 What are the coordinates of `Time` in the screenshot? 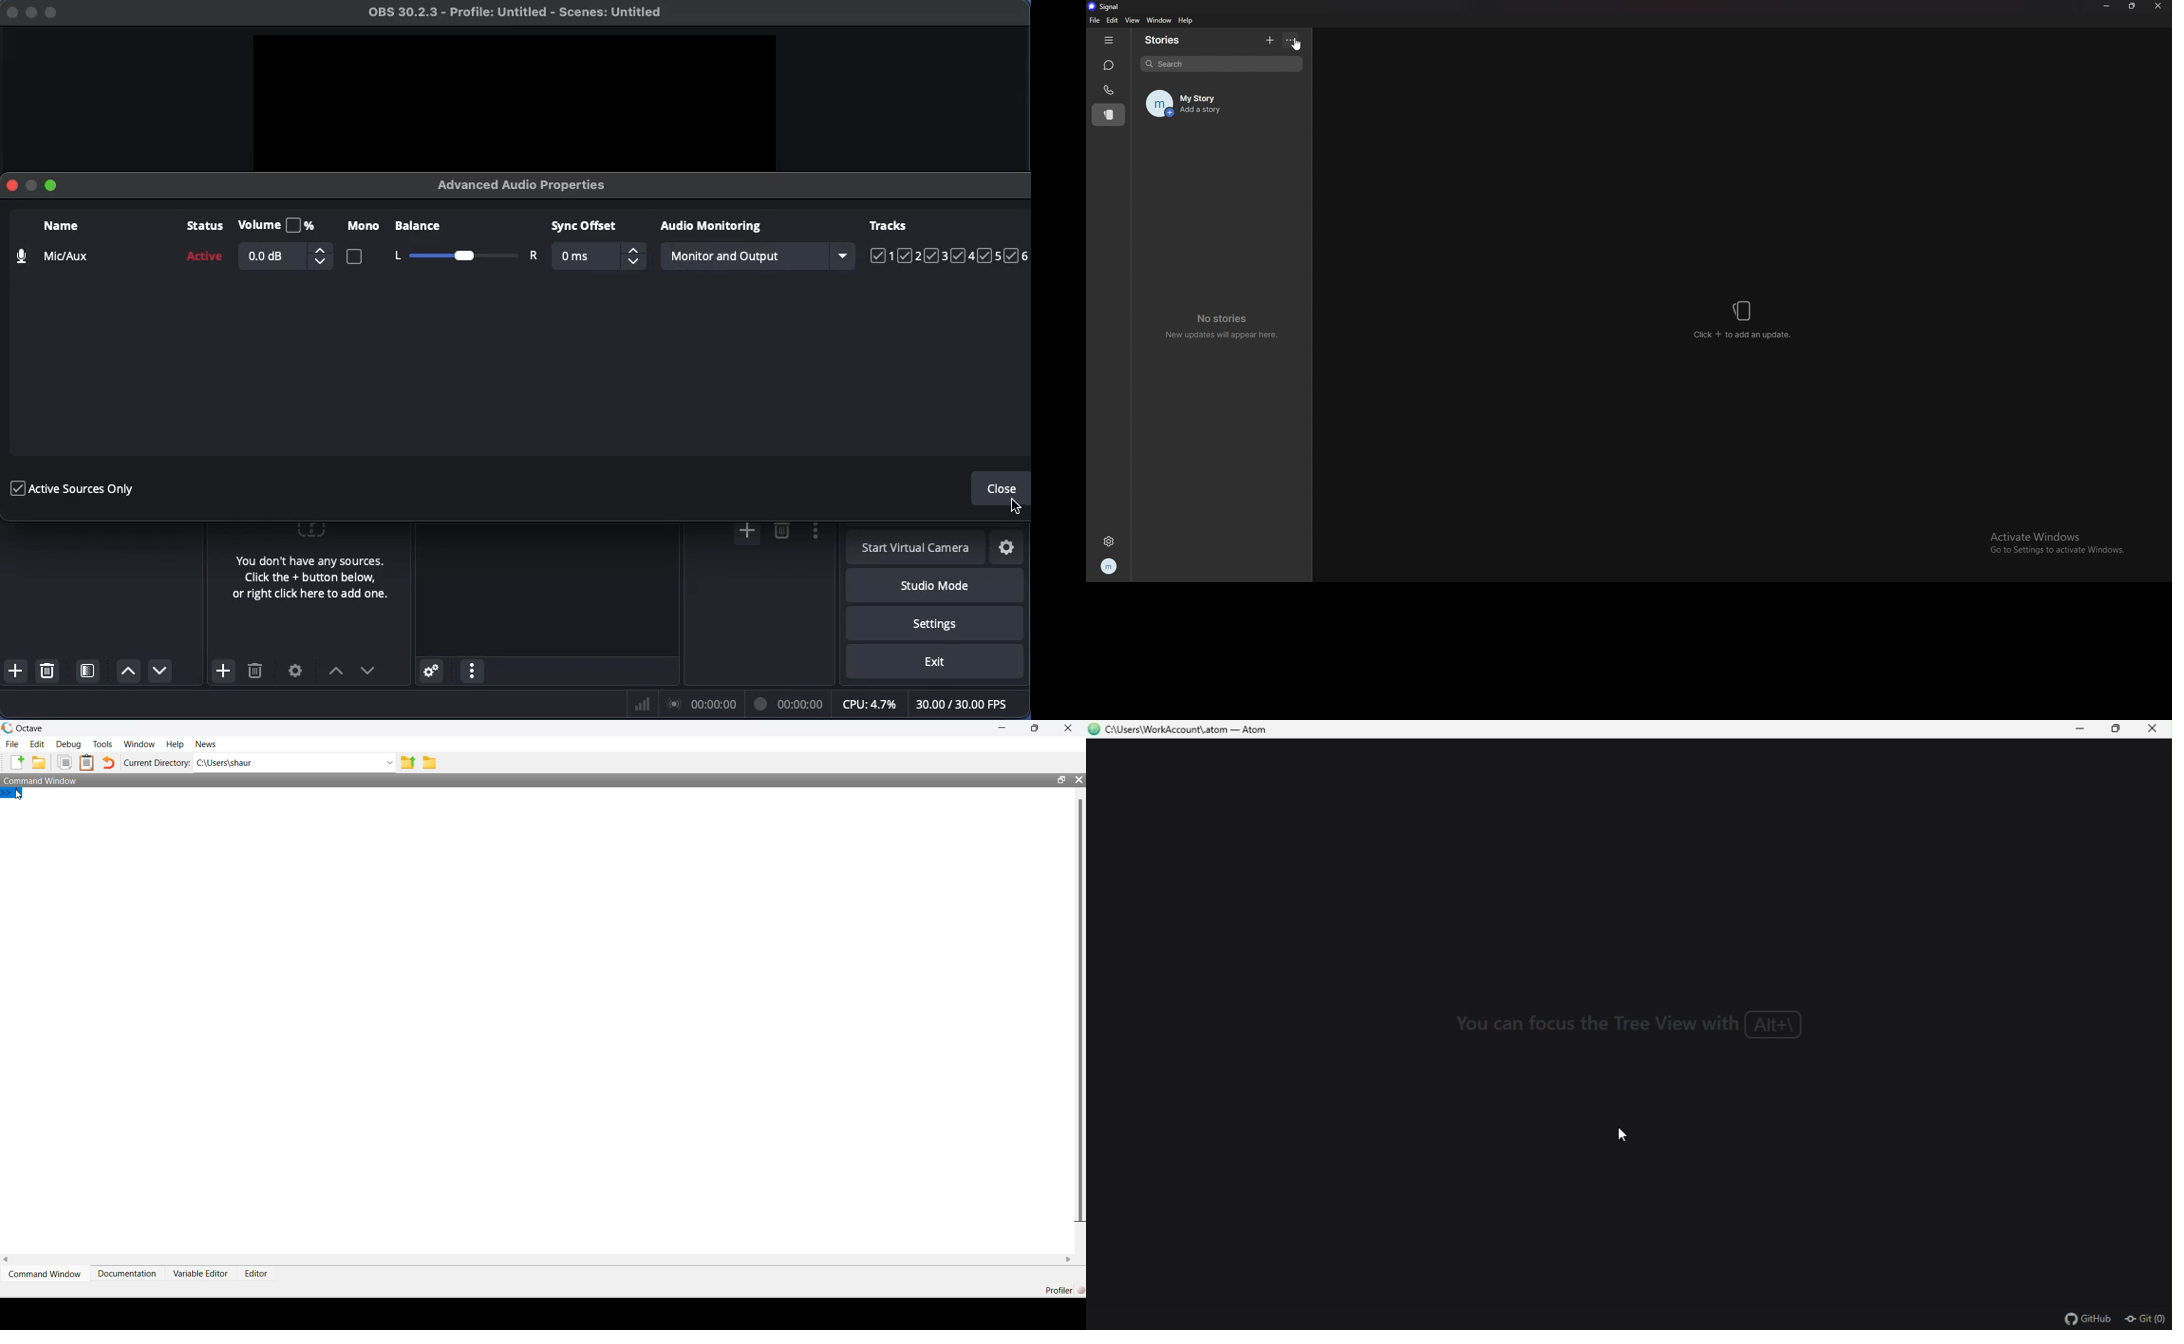 It's located at (791, 703).